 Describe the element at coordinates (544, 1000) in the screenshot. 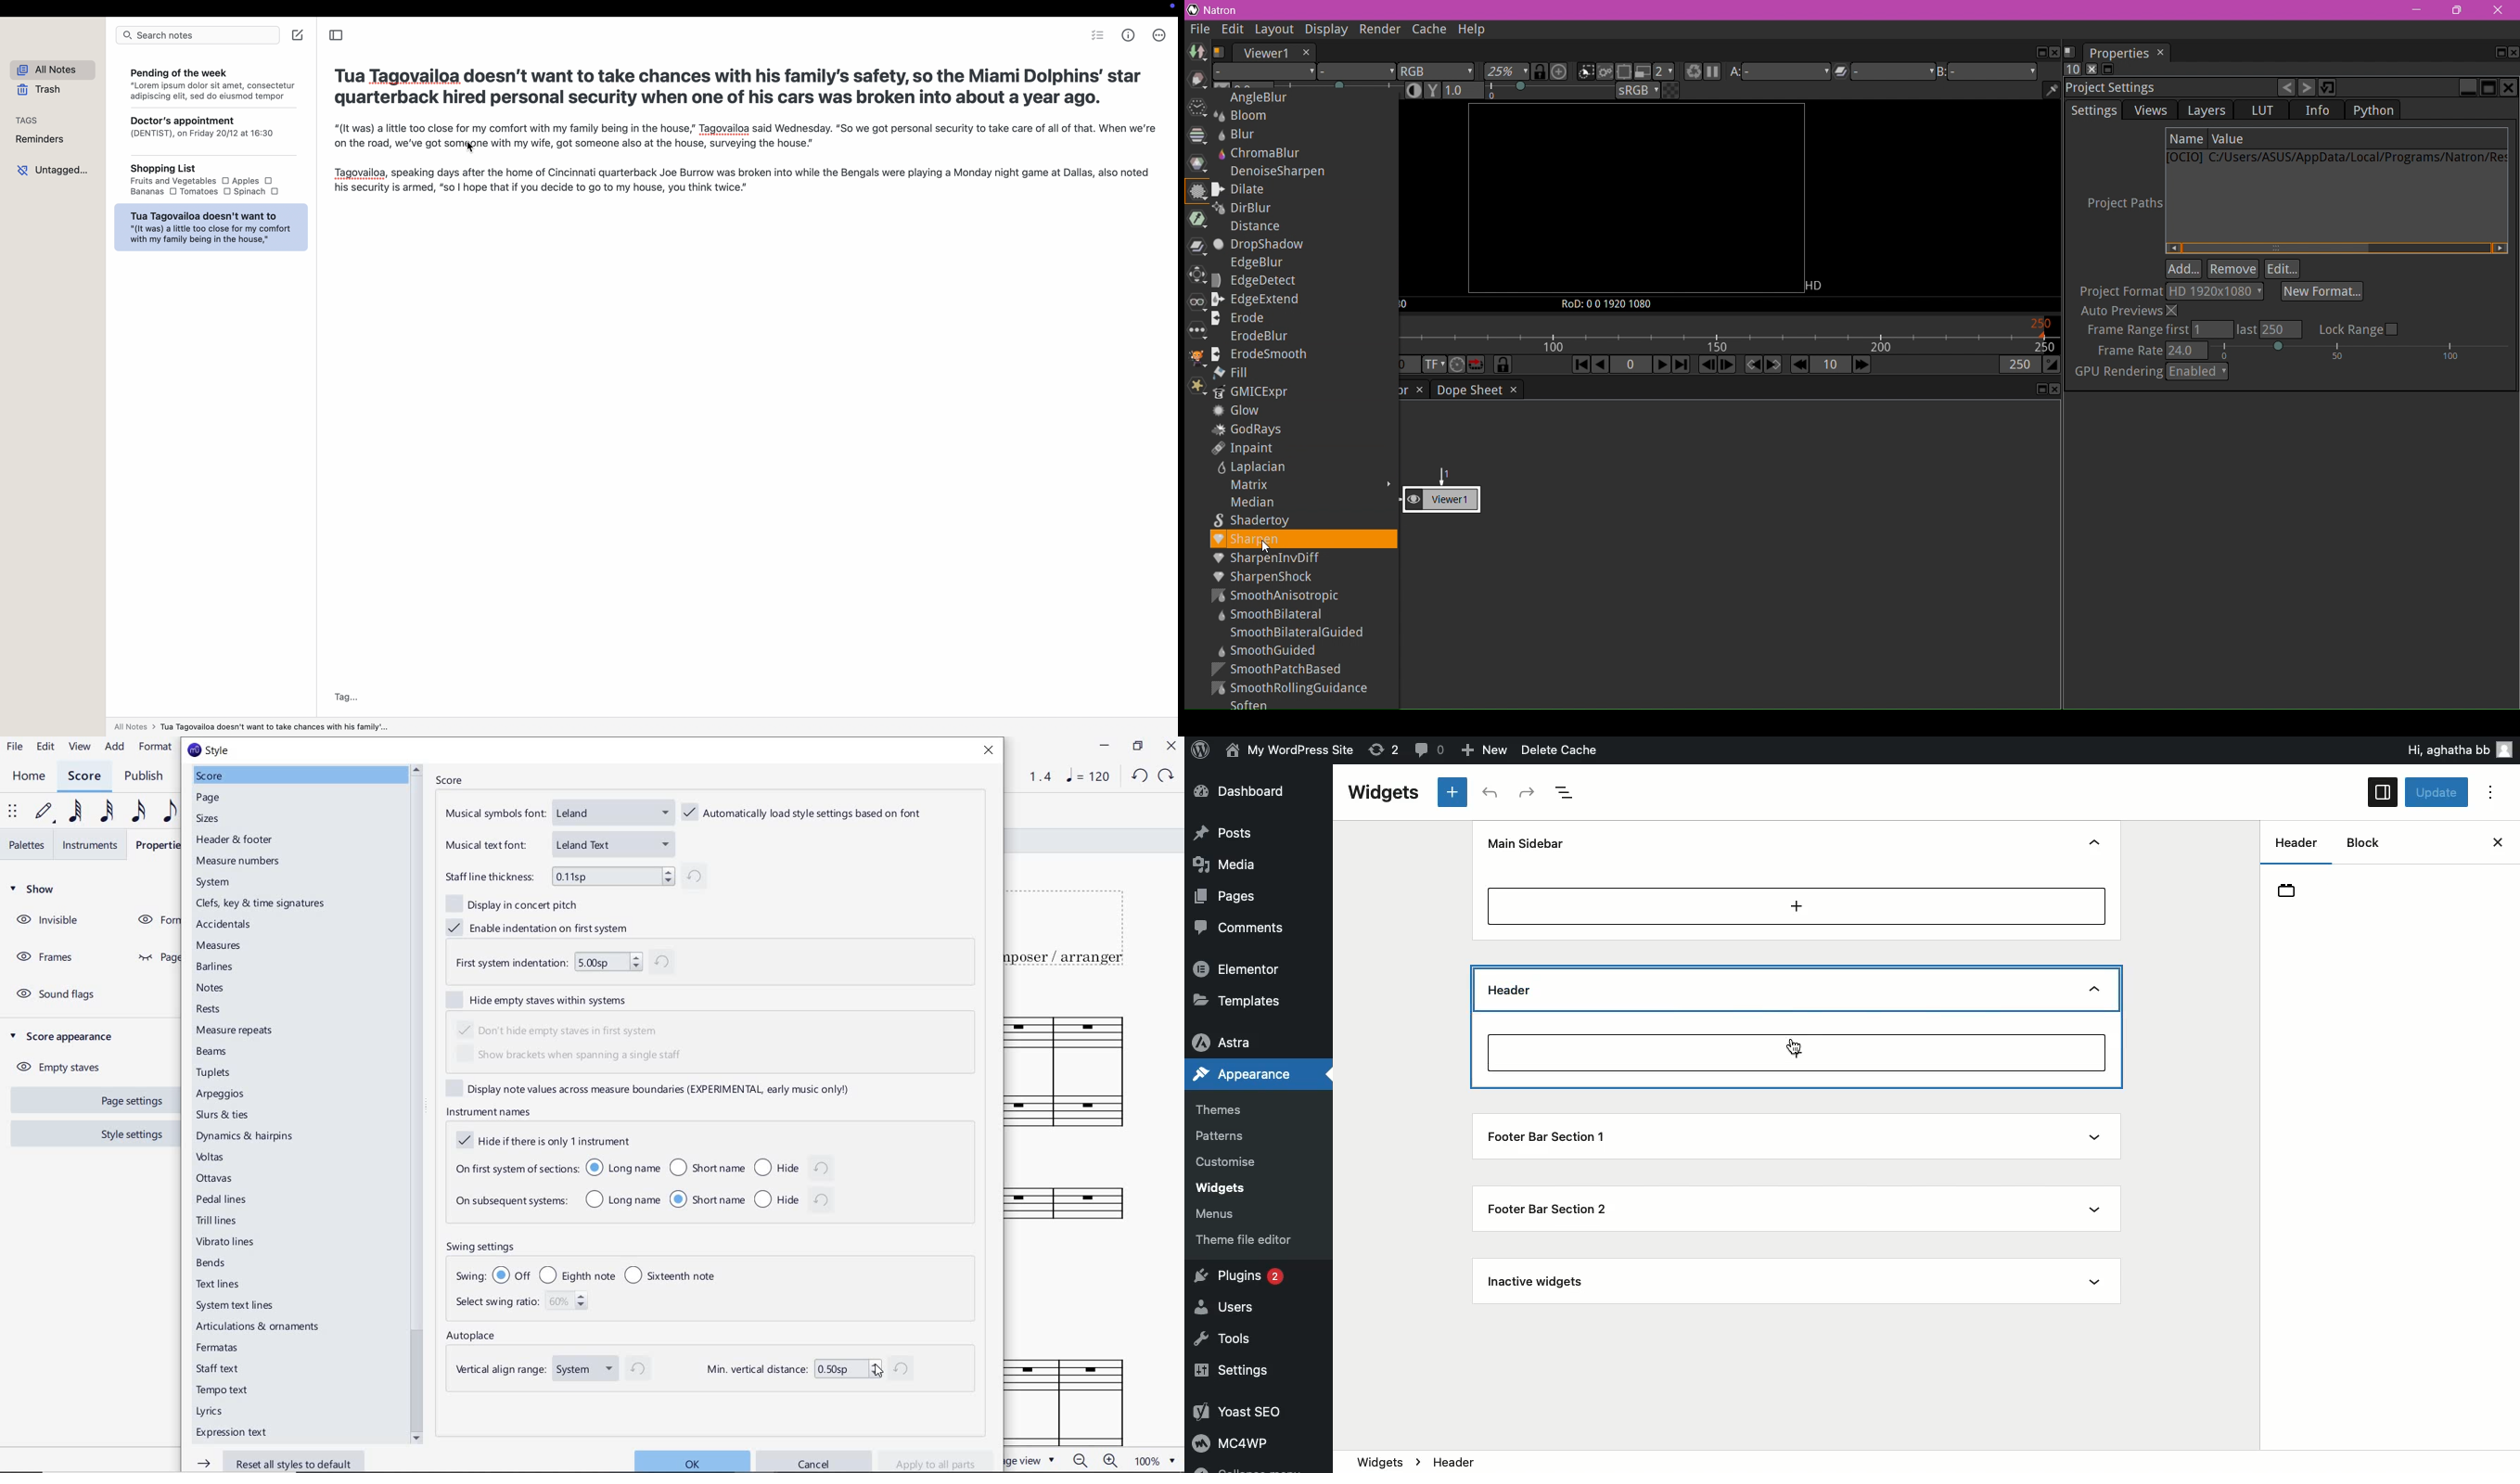

I see `HIDE EMPTY STARVES WITH SYSTEM` at that location.